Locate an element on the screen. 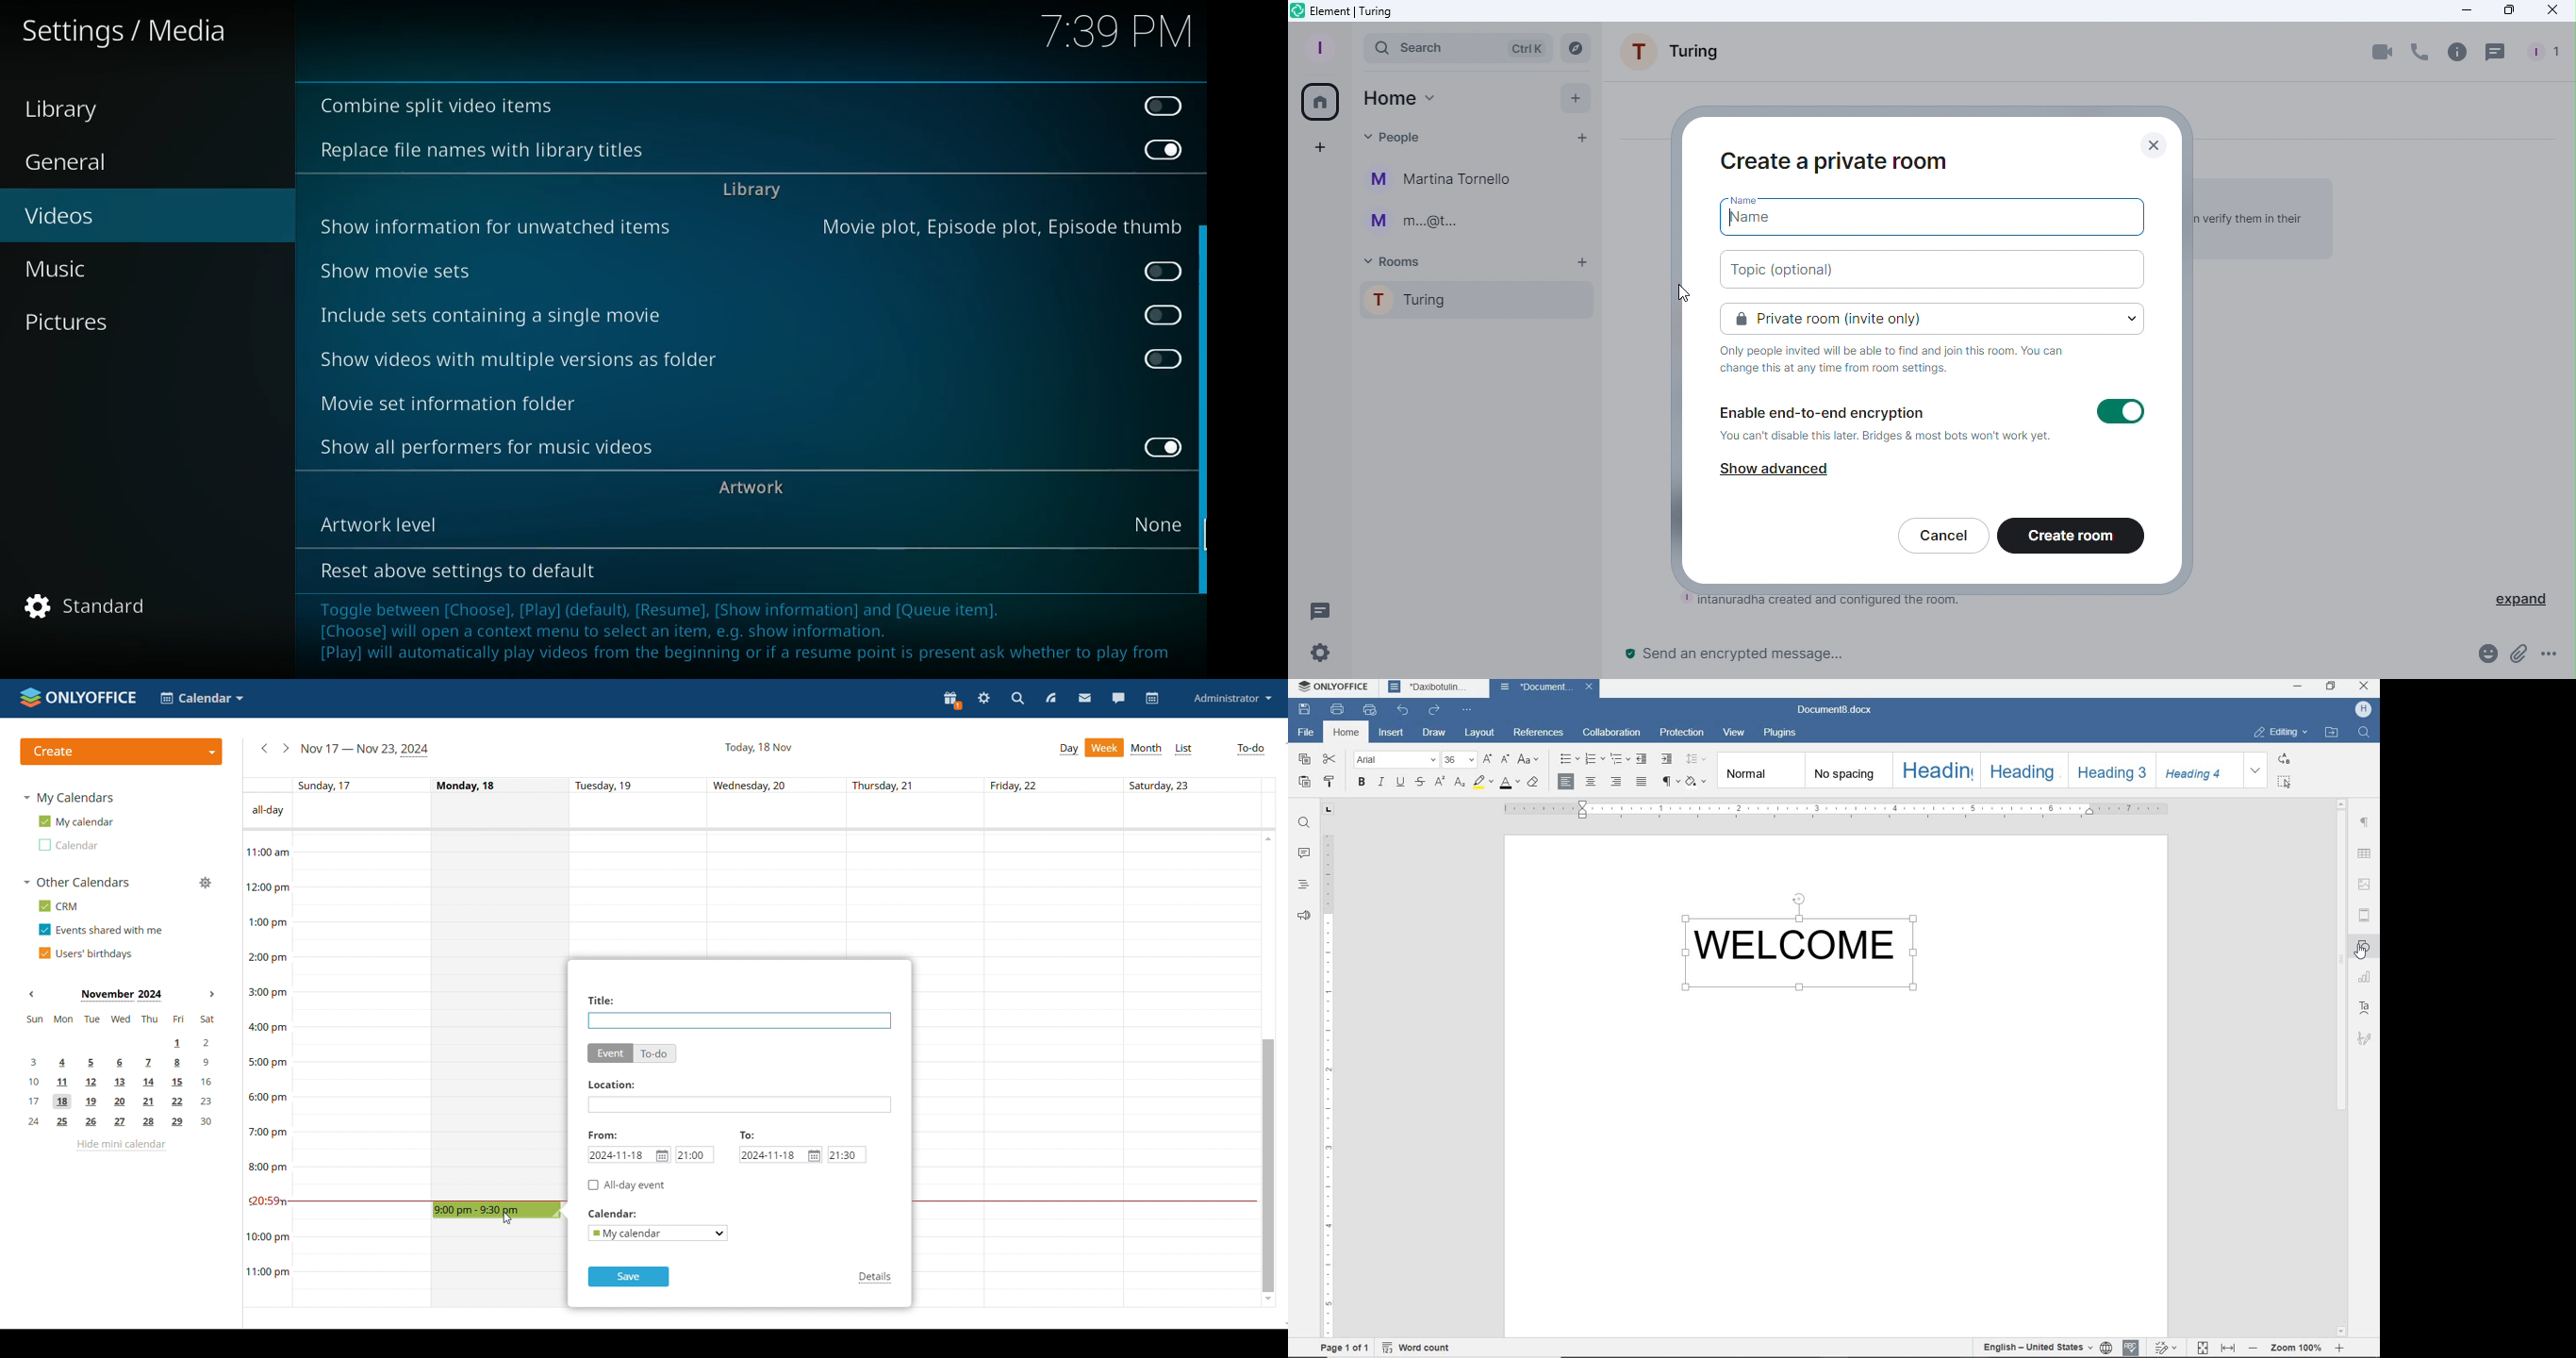  message is located at coordinates (743, 633).